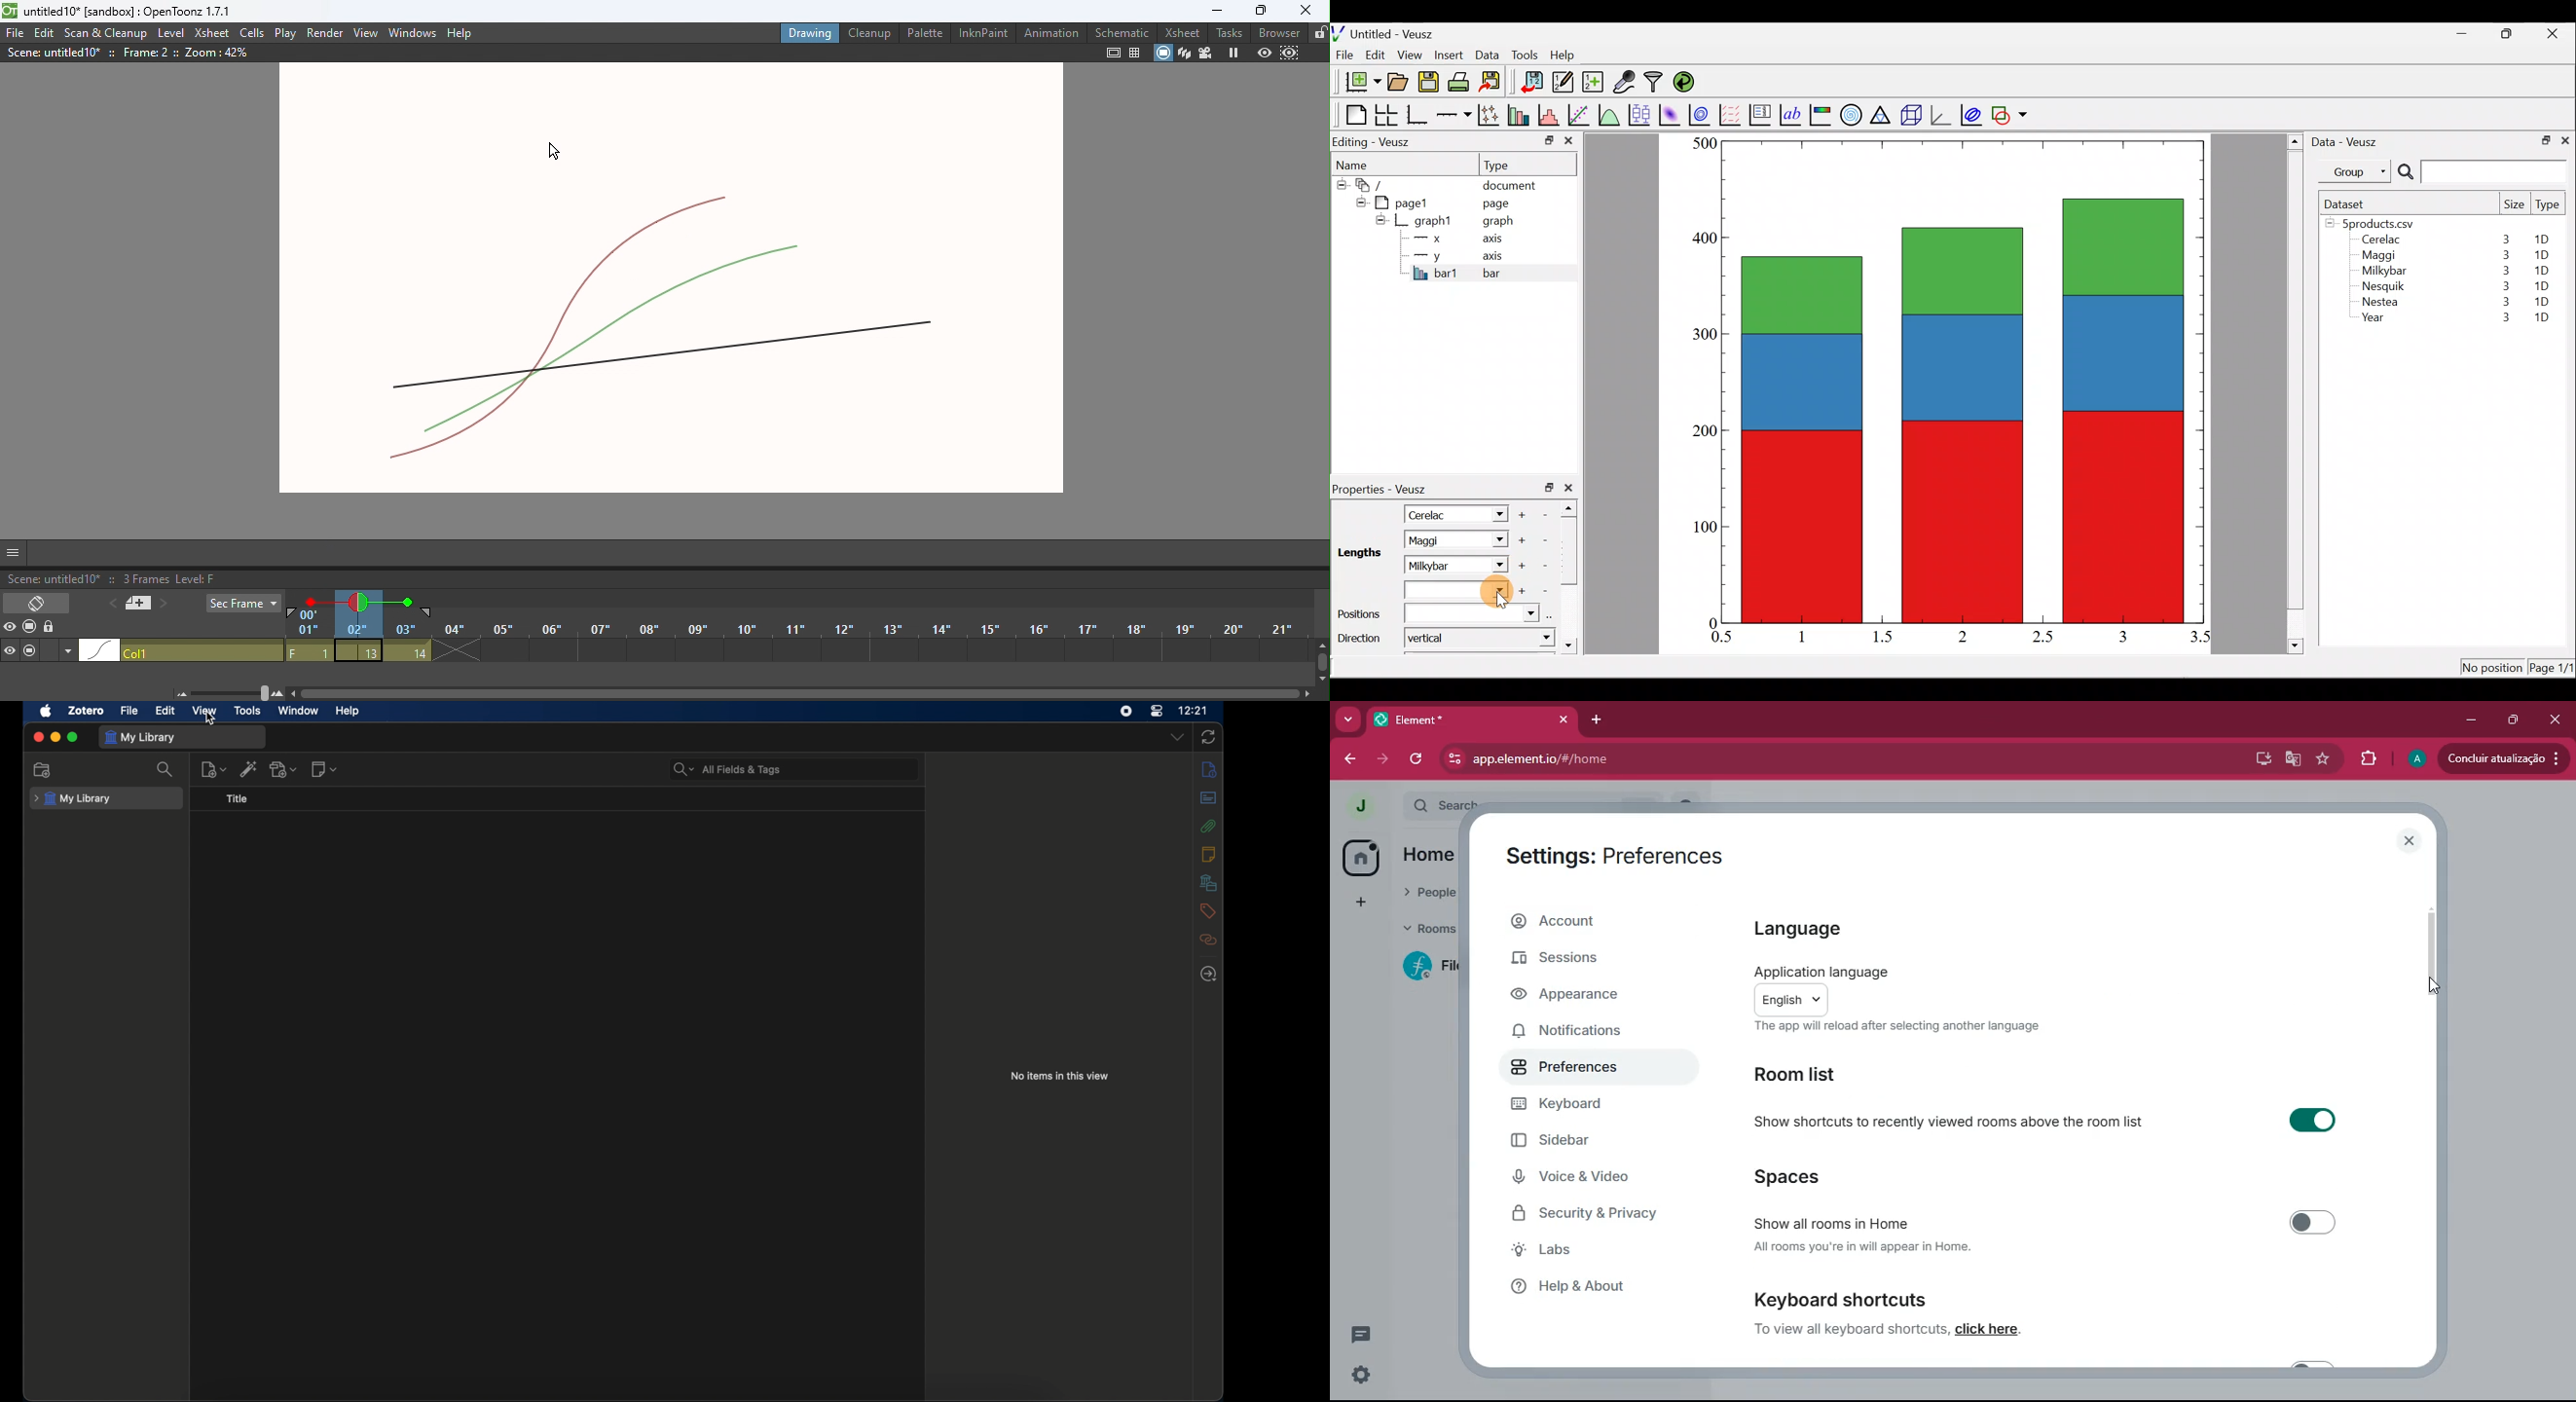  Describe the element at coordinates (1208, 975) in the screenshot. I see `locate` at that location.